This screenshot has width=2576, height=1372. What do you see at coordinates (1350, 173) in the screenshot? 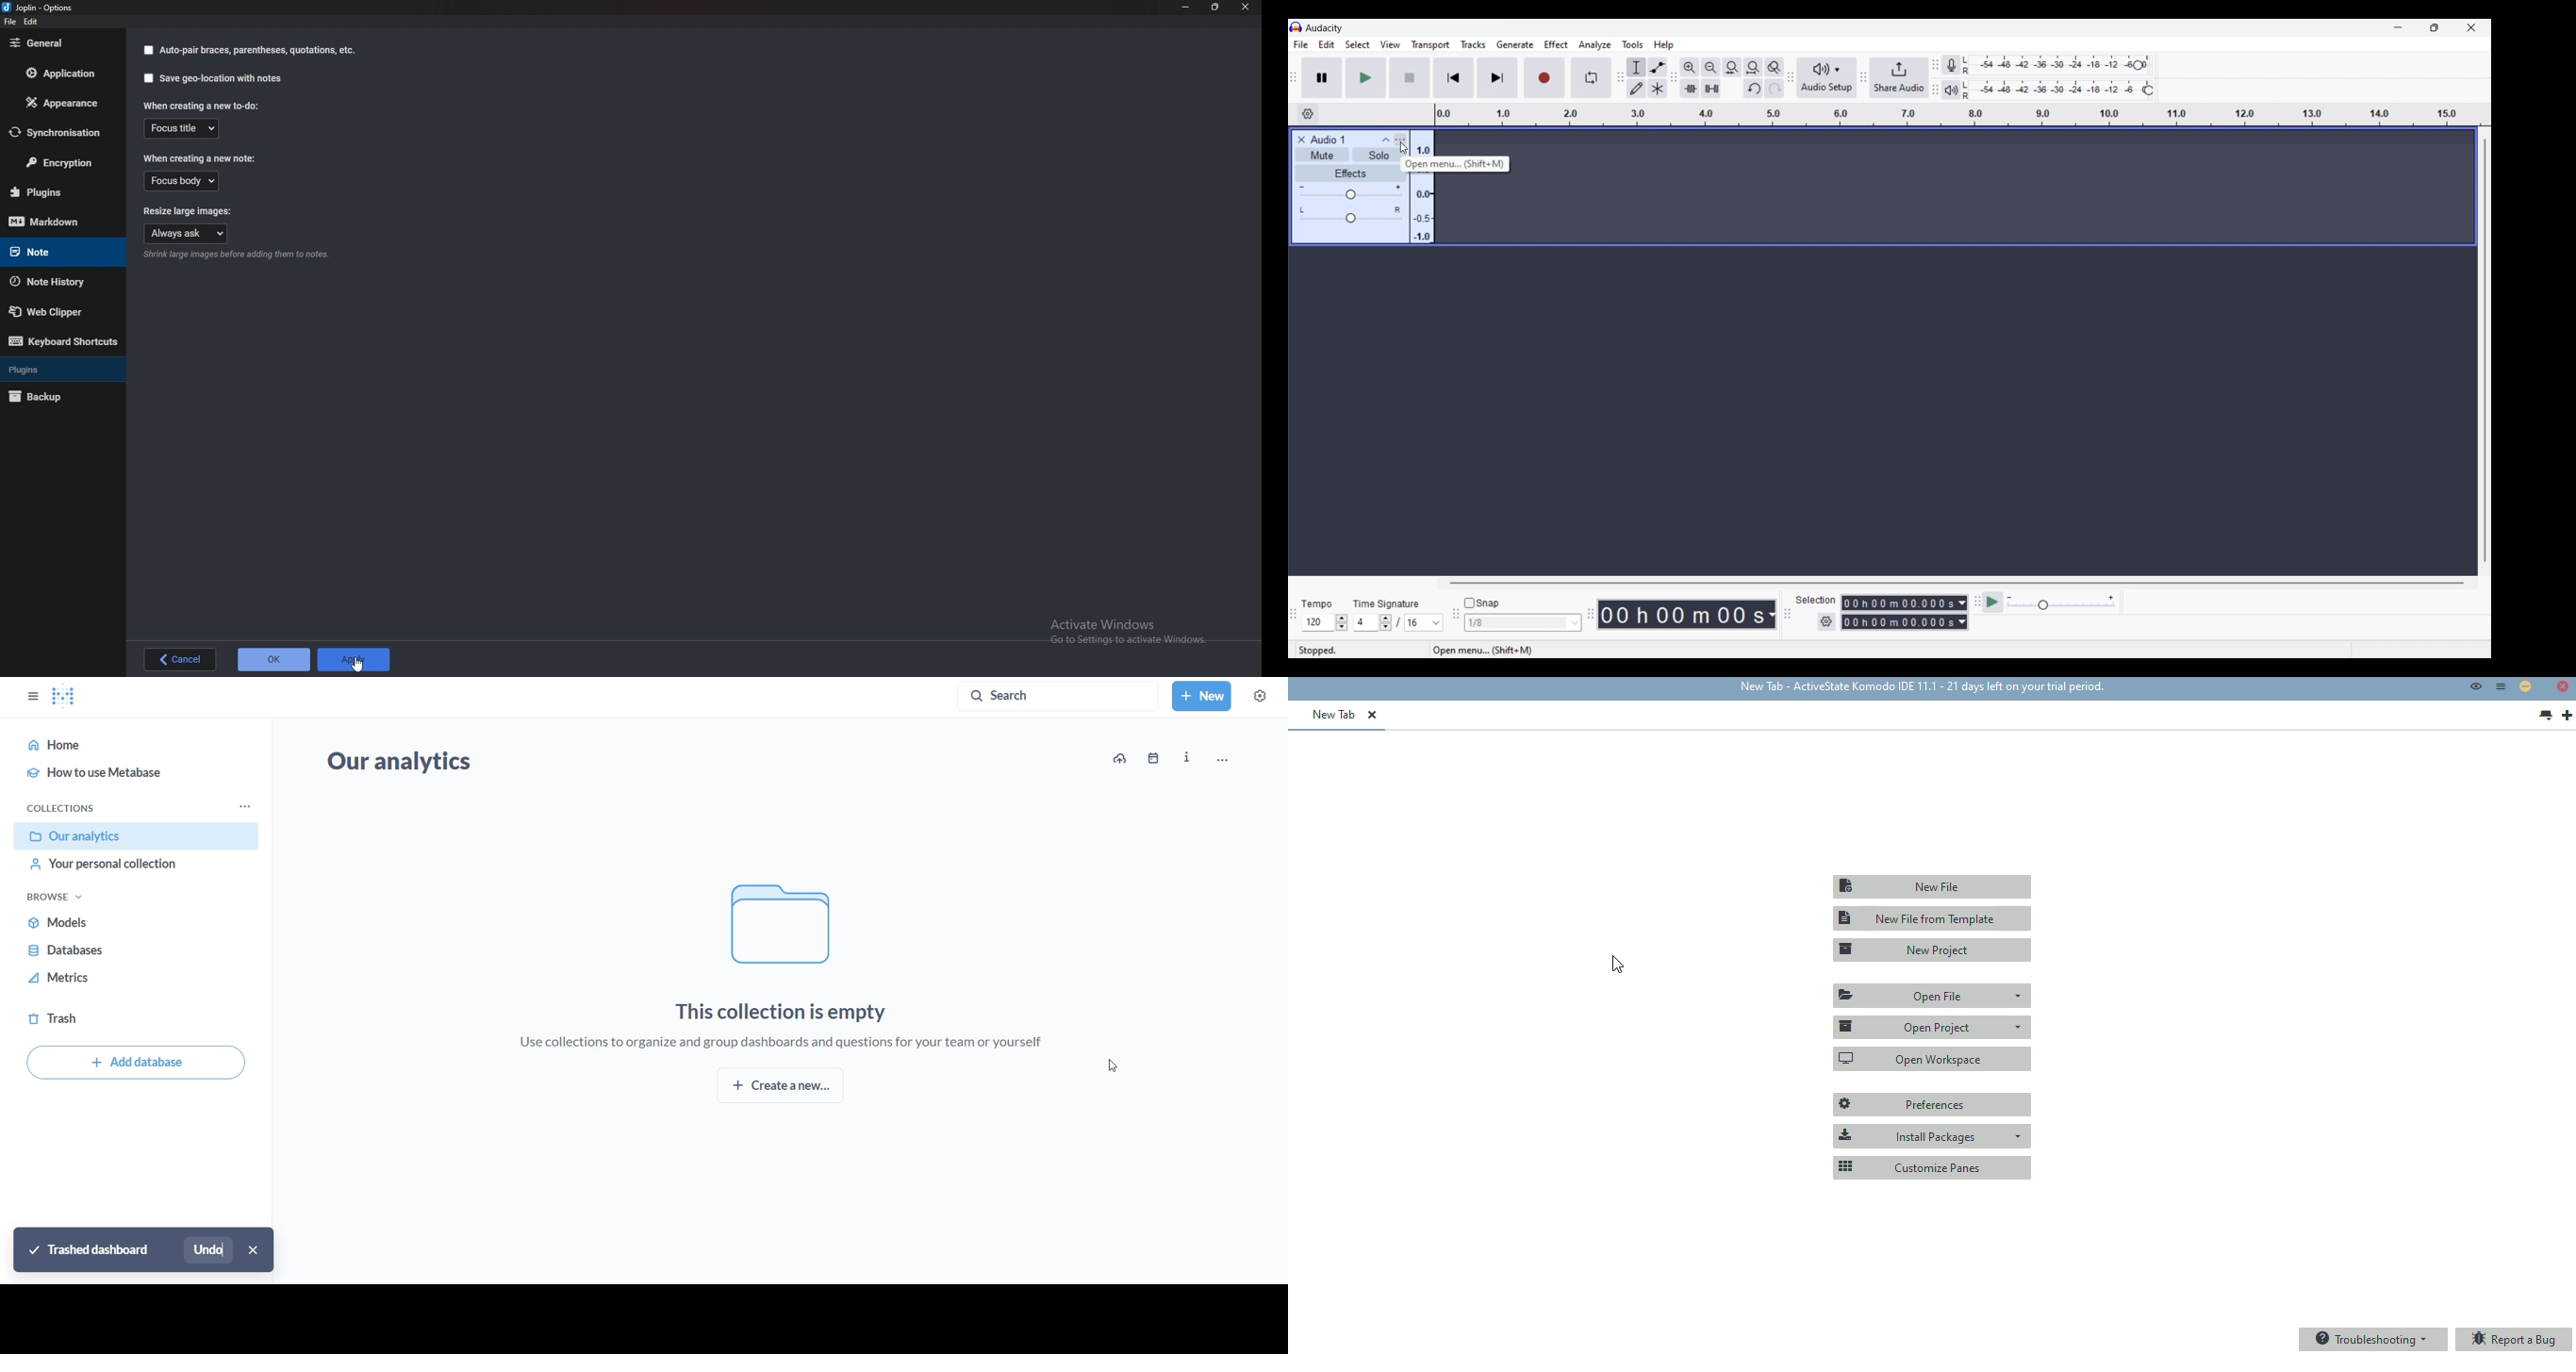
I see `Effects` at bounding box center [1350, 173].